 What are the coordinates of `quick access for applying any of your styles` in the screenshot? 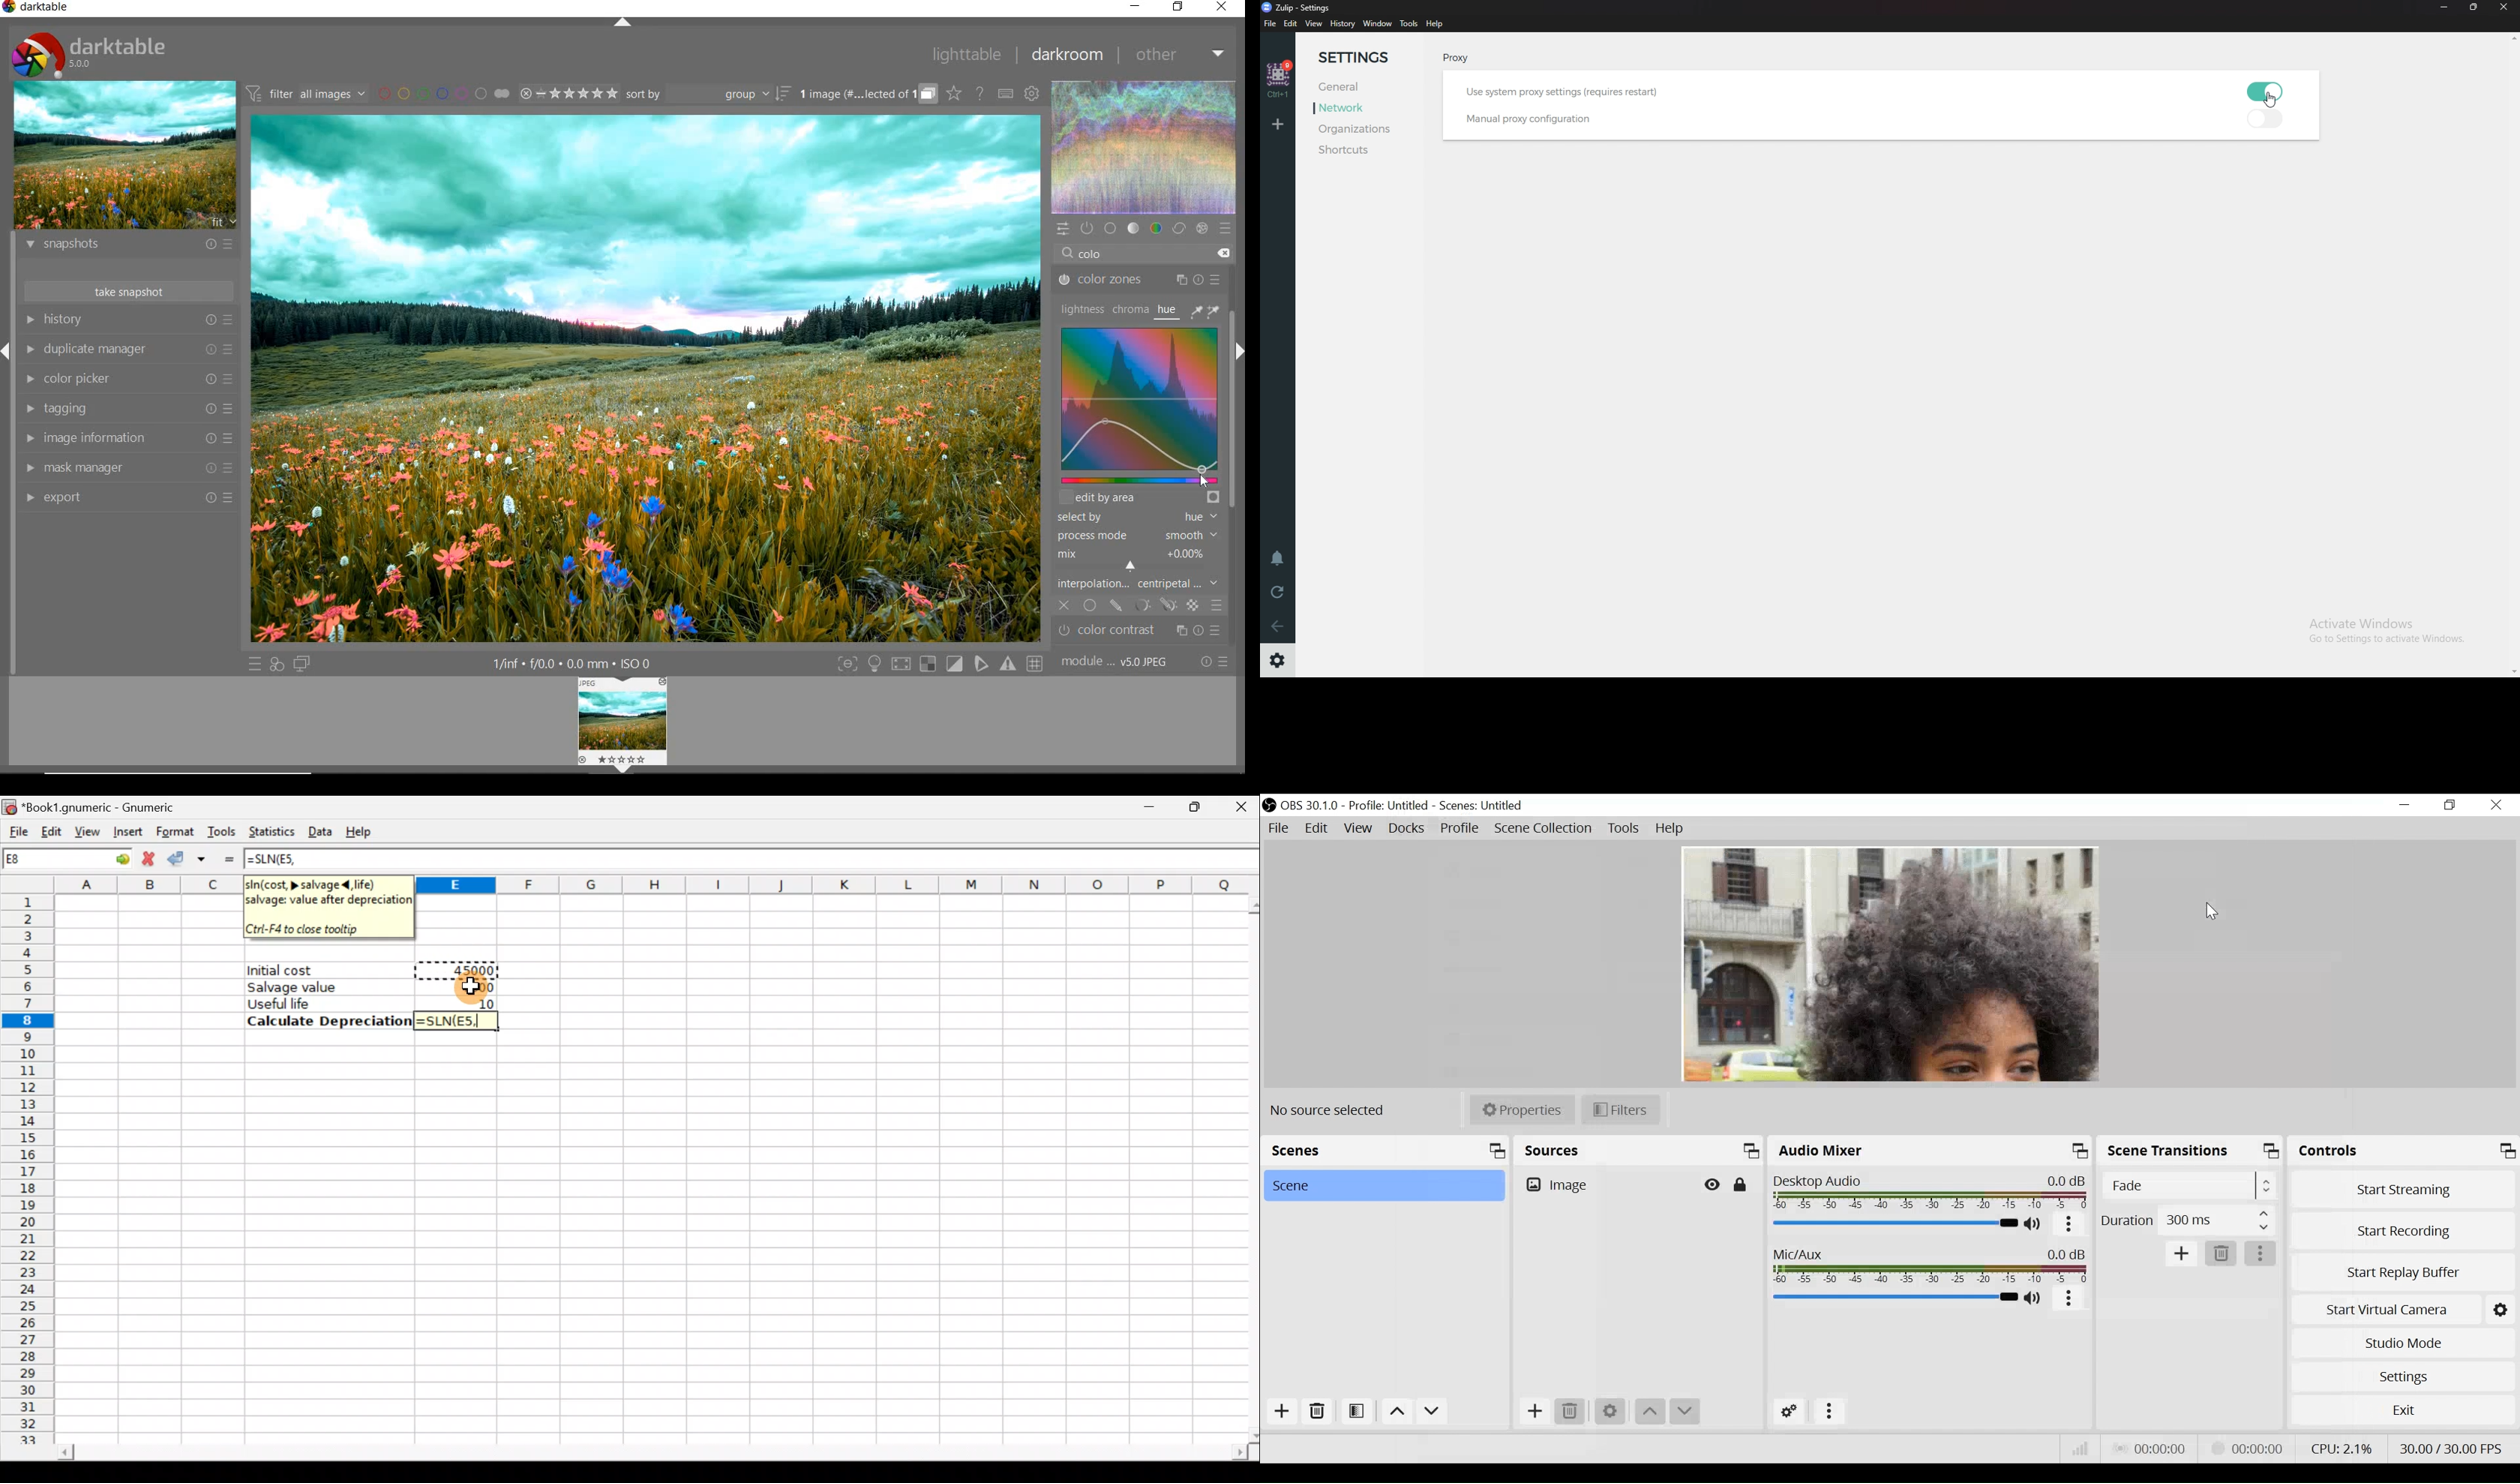 It's located at (277, 664).